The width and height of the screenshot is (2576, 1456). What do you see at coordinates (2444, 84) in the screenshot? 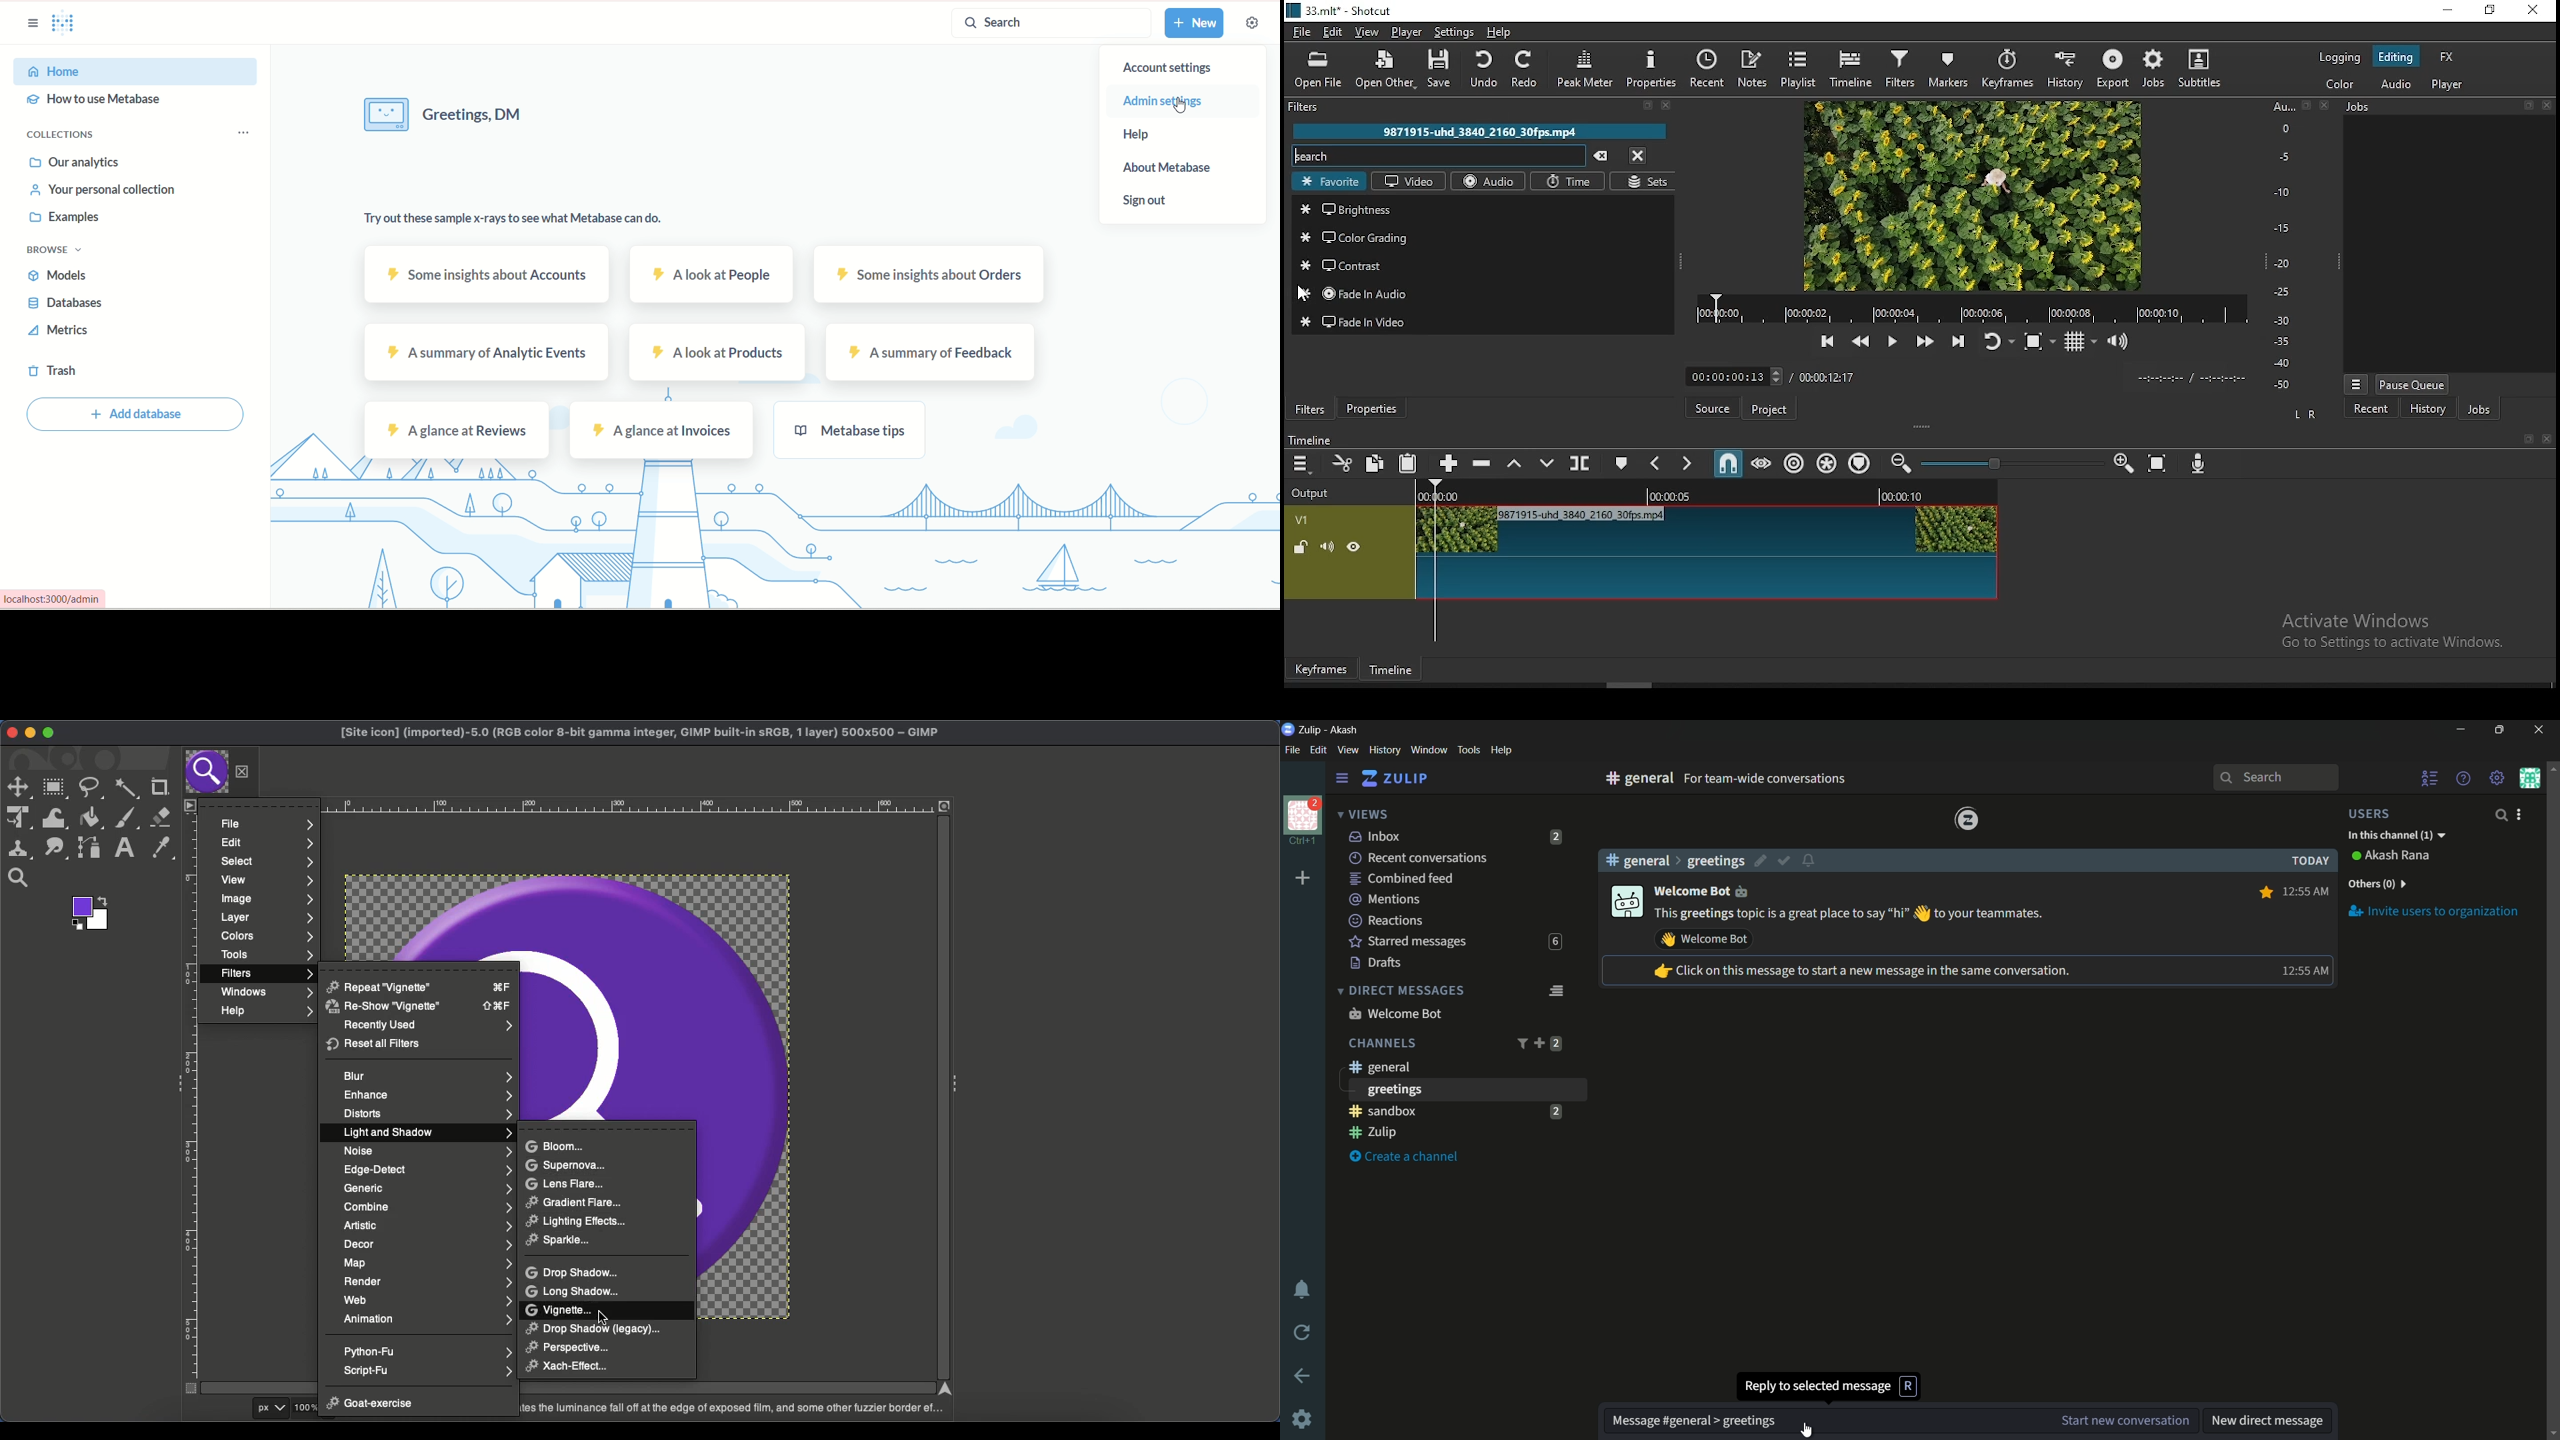
I see `player` at bounding box center [2444, 84].